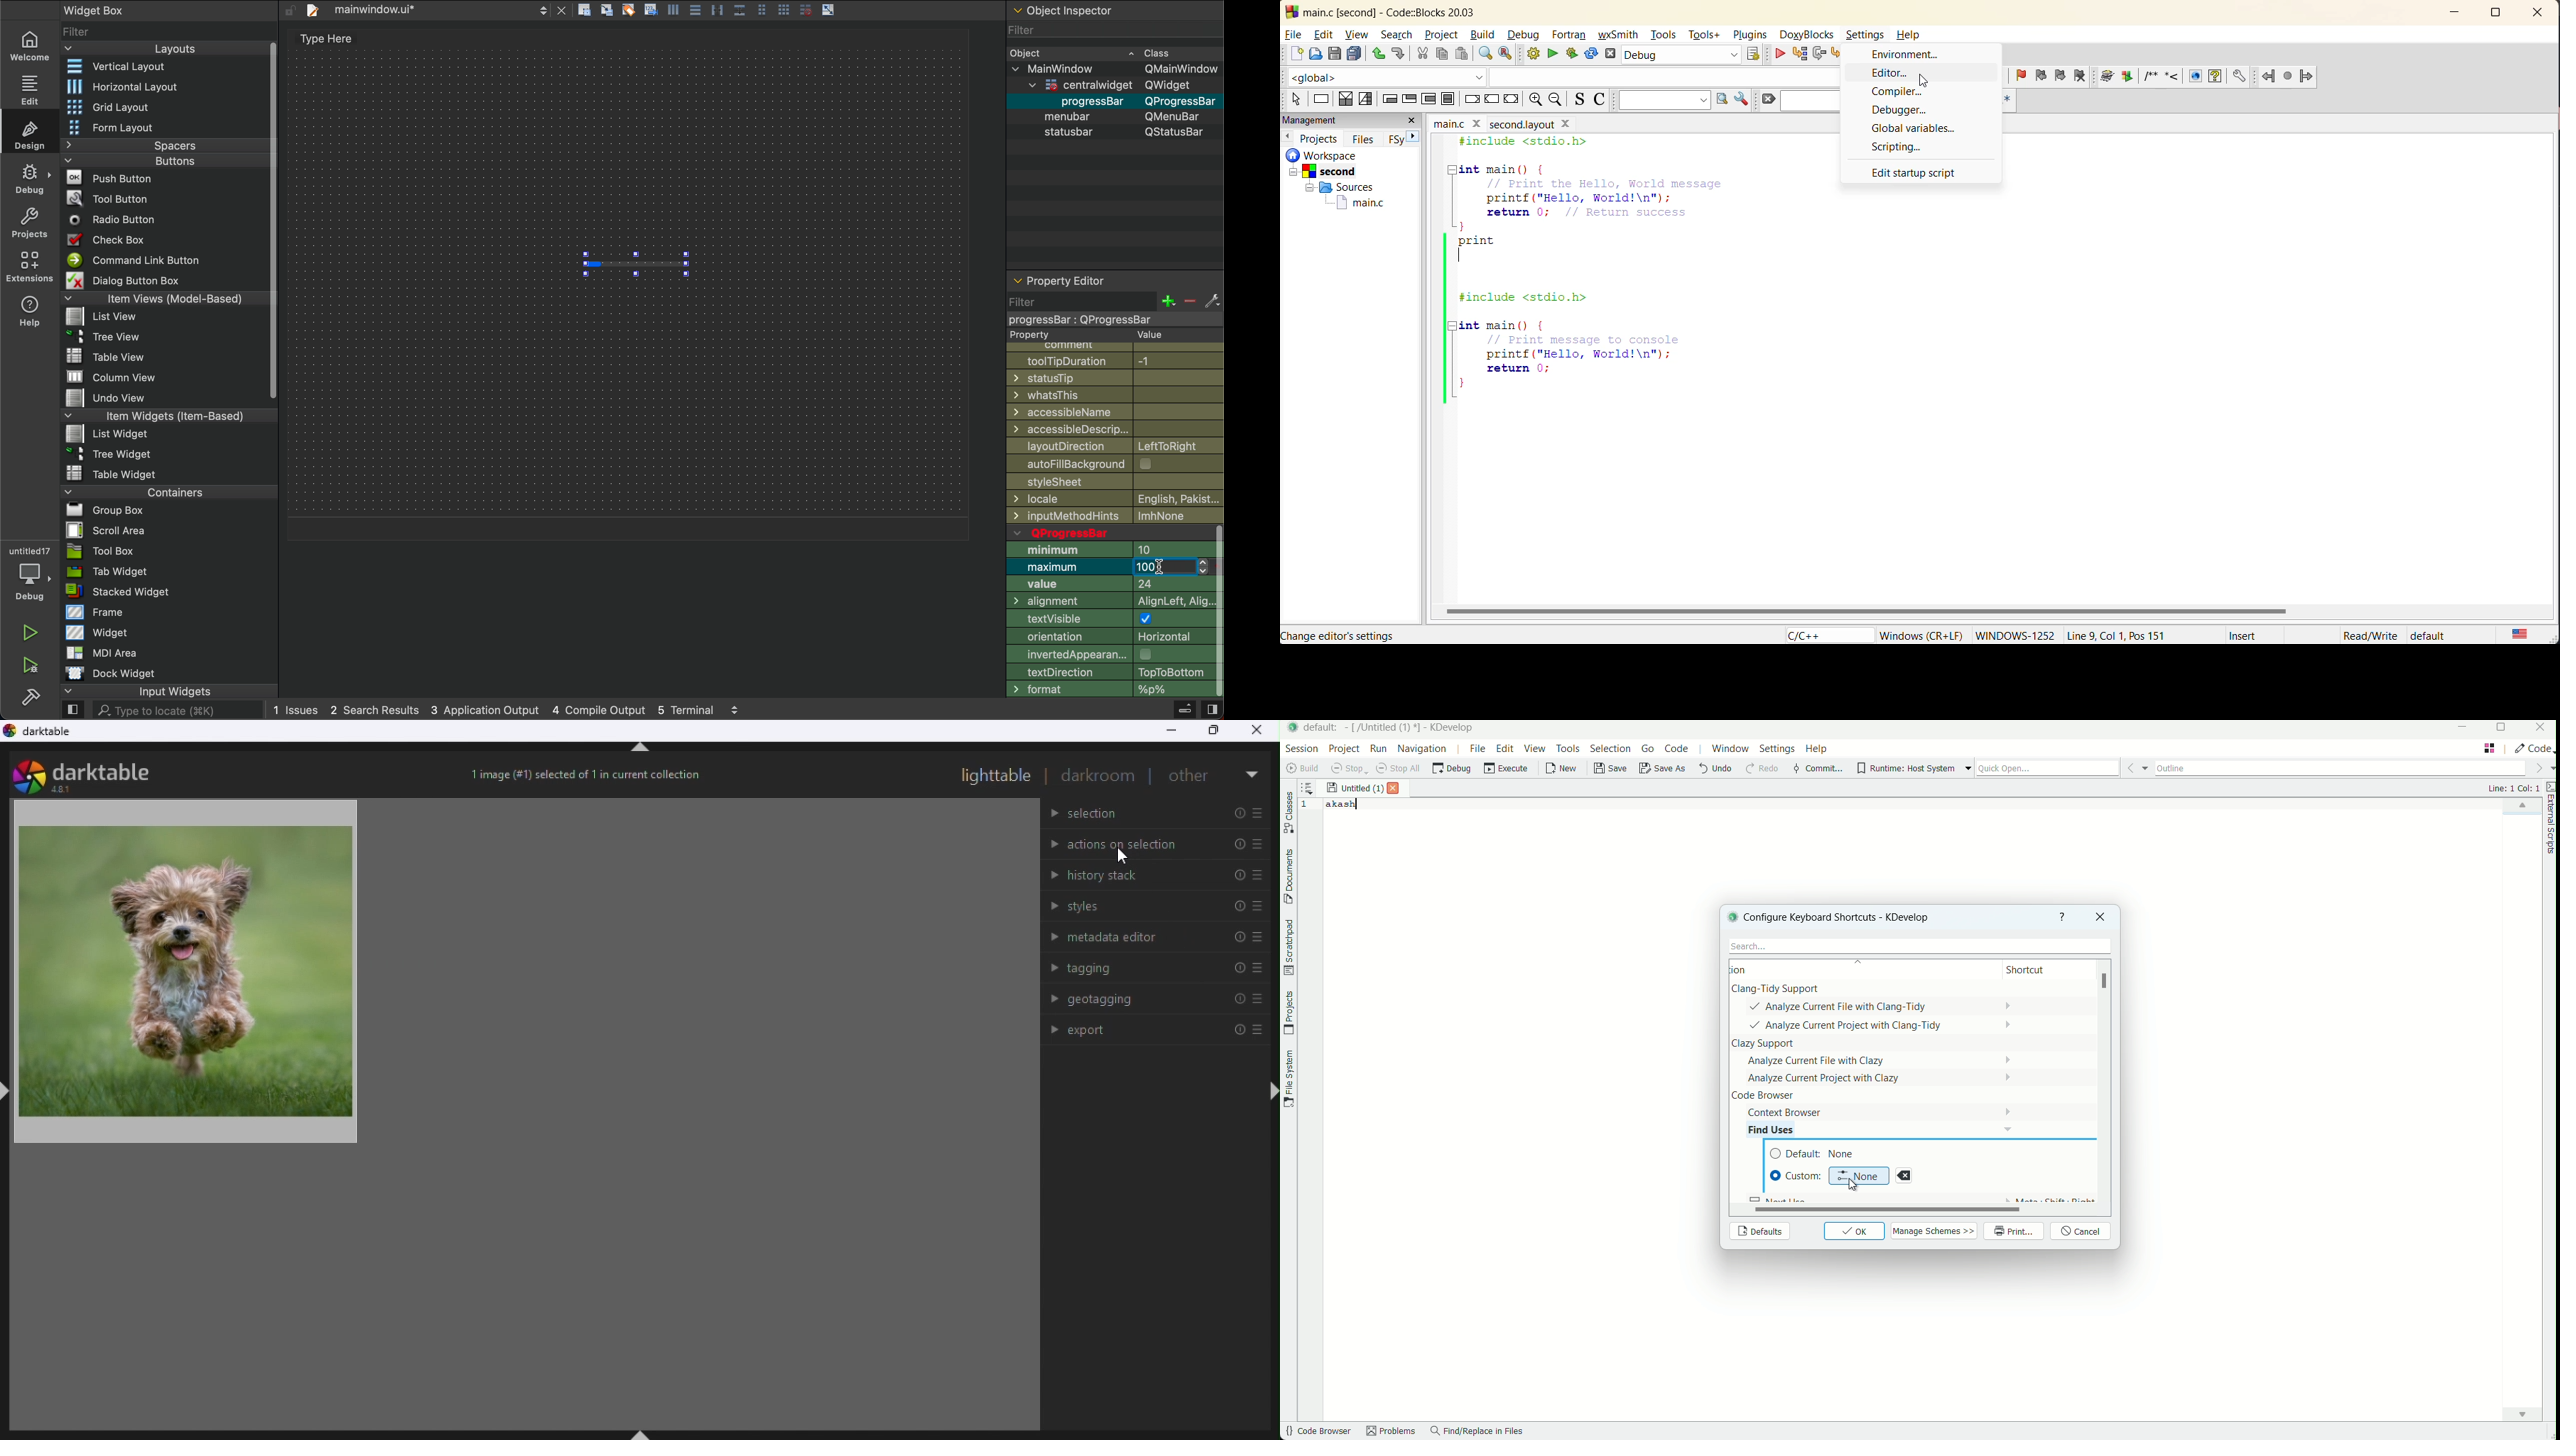 The image size is (2576, 1456). I want to click on workspace, so click(1344, 155).